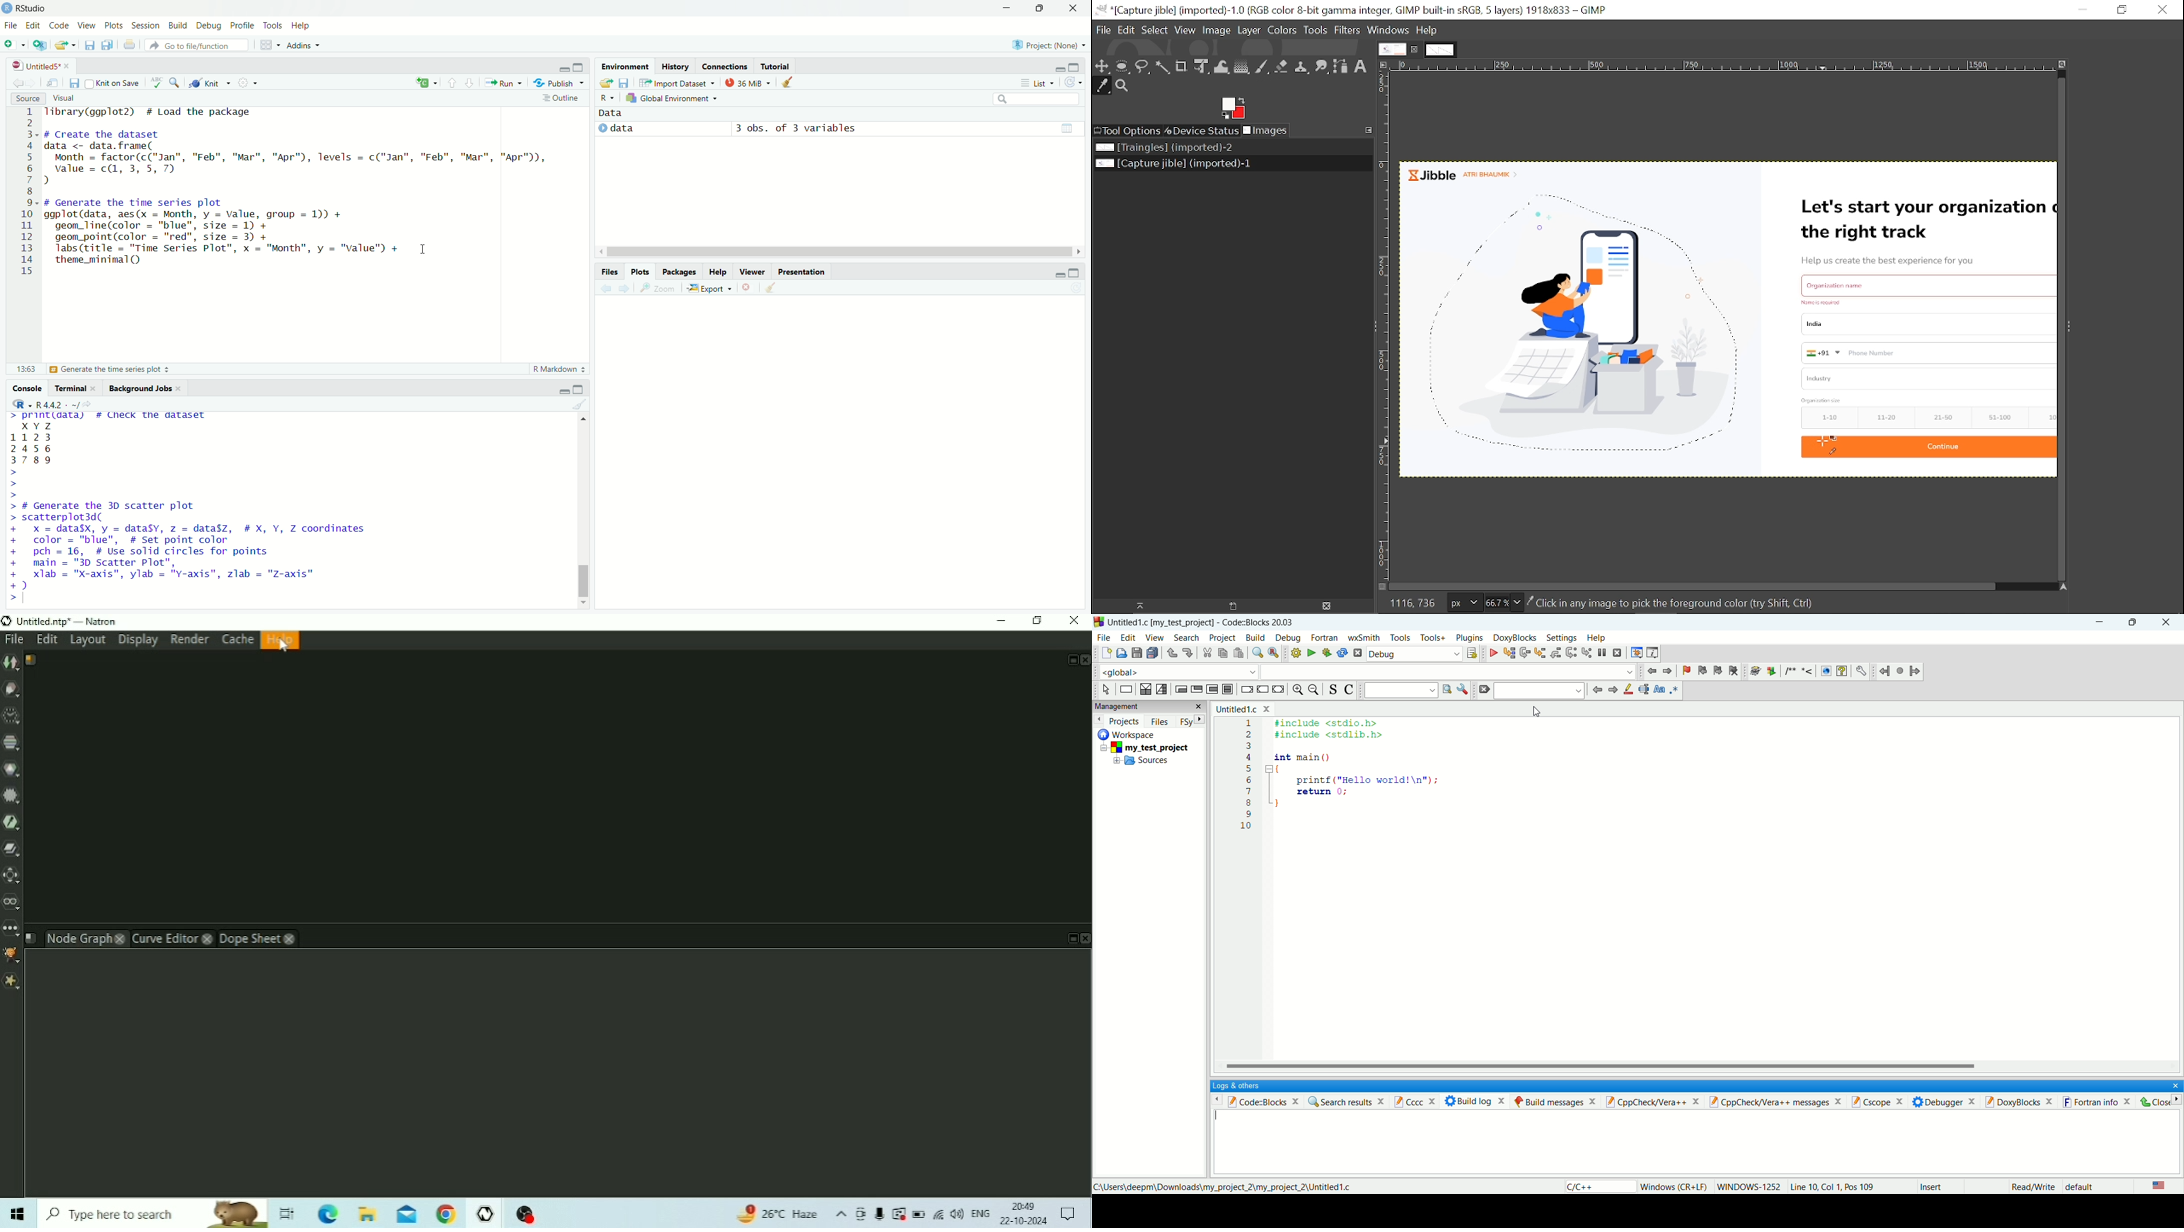 This screenshot has width=2184, height=1232. What do you see at coordinates (174, 82) in the screenshot?
I see `find/replace` at bounding box center [174, 82].